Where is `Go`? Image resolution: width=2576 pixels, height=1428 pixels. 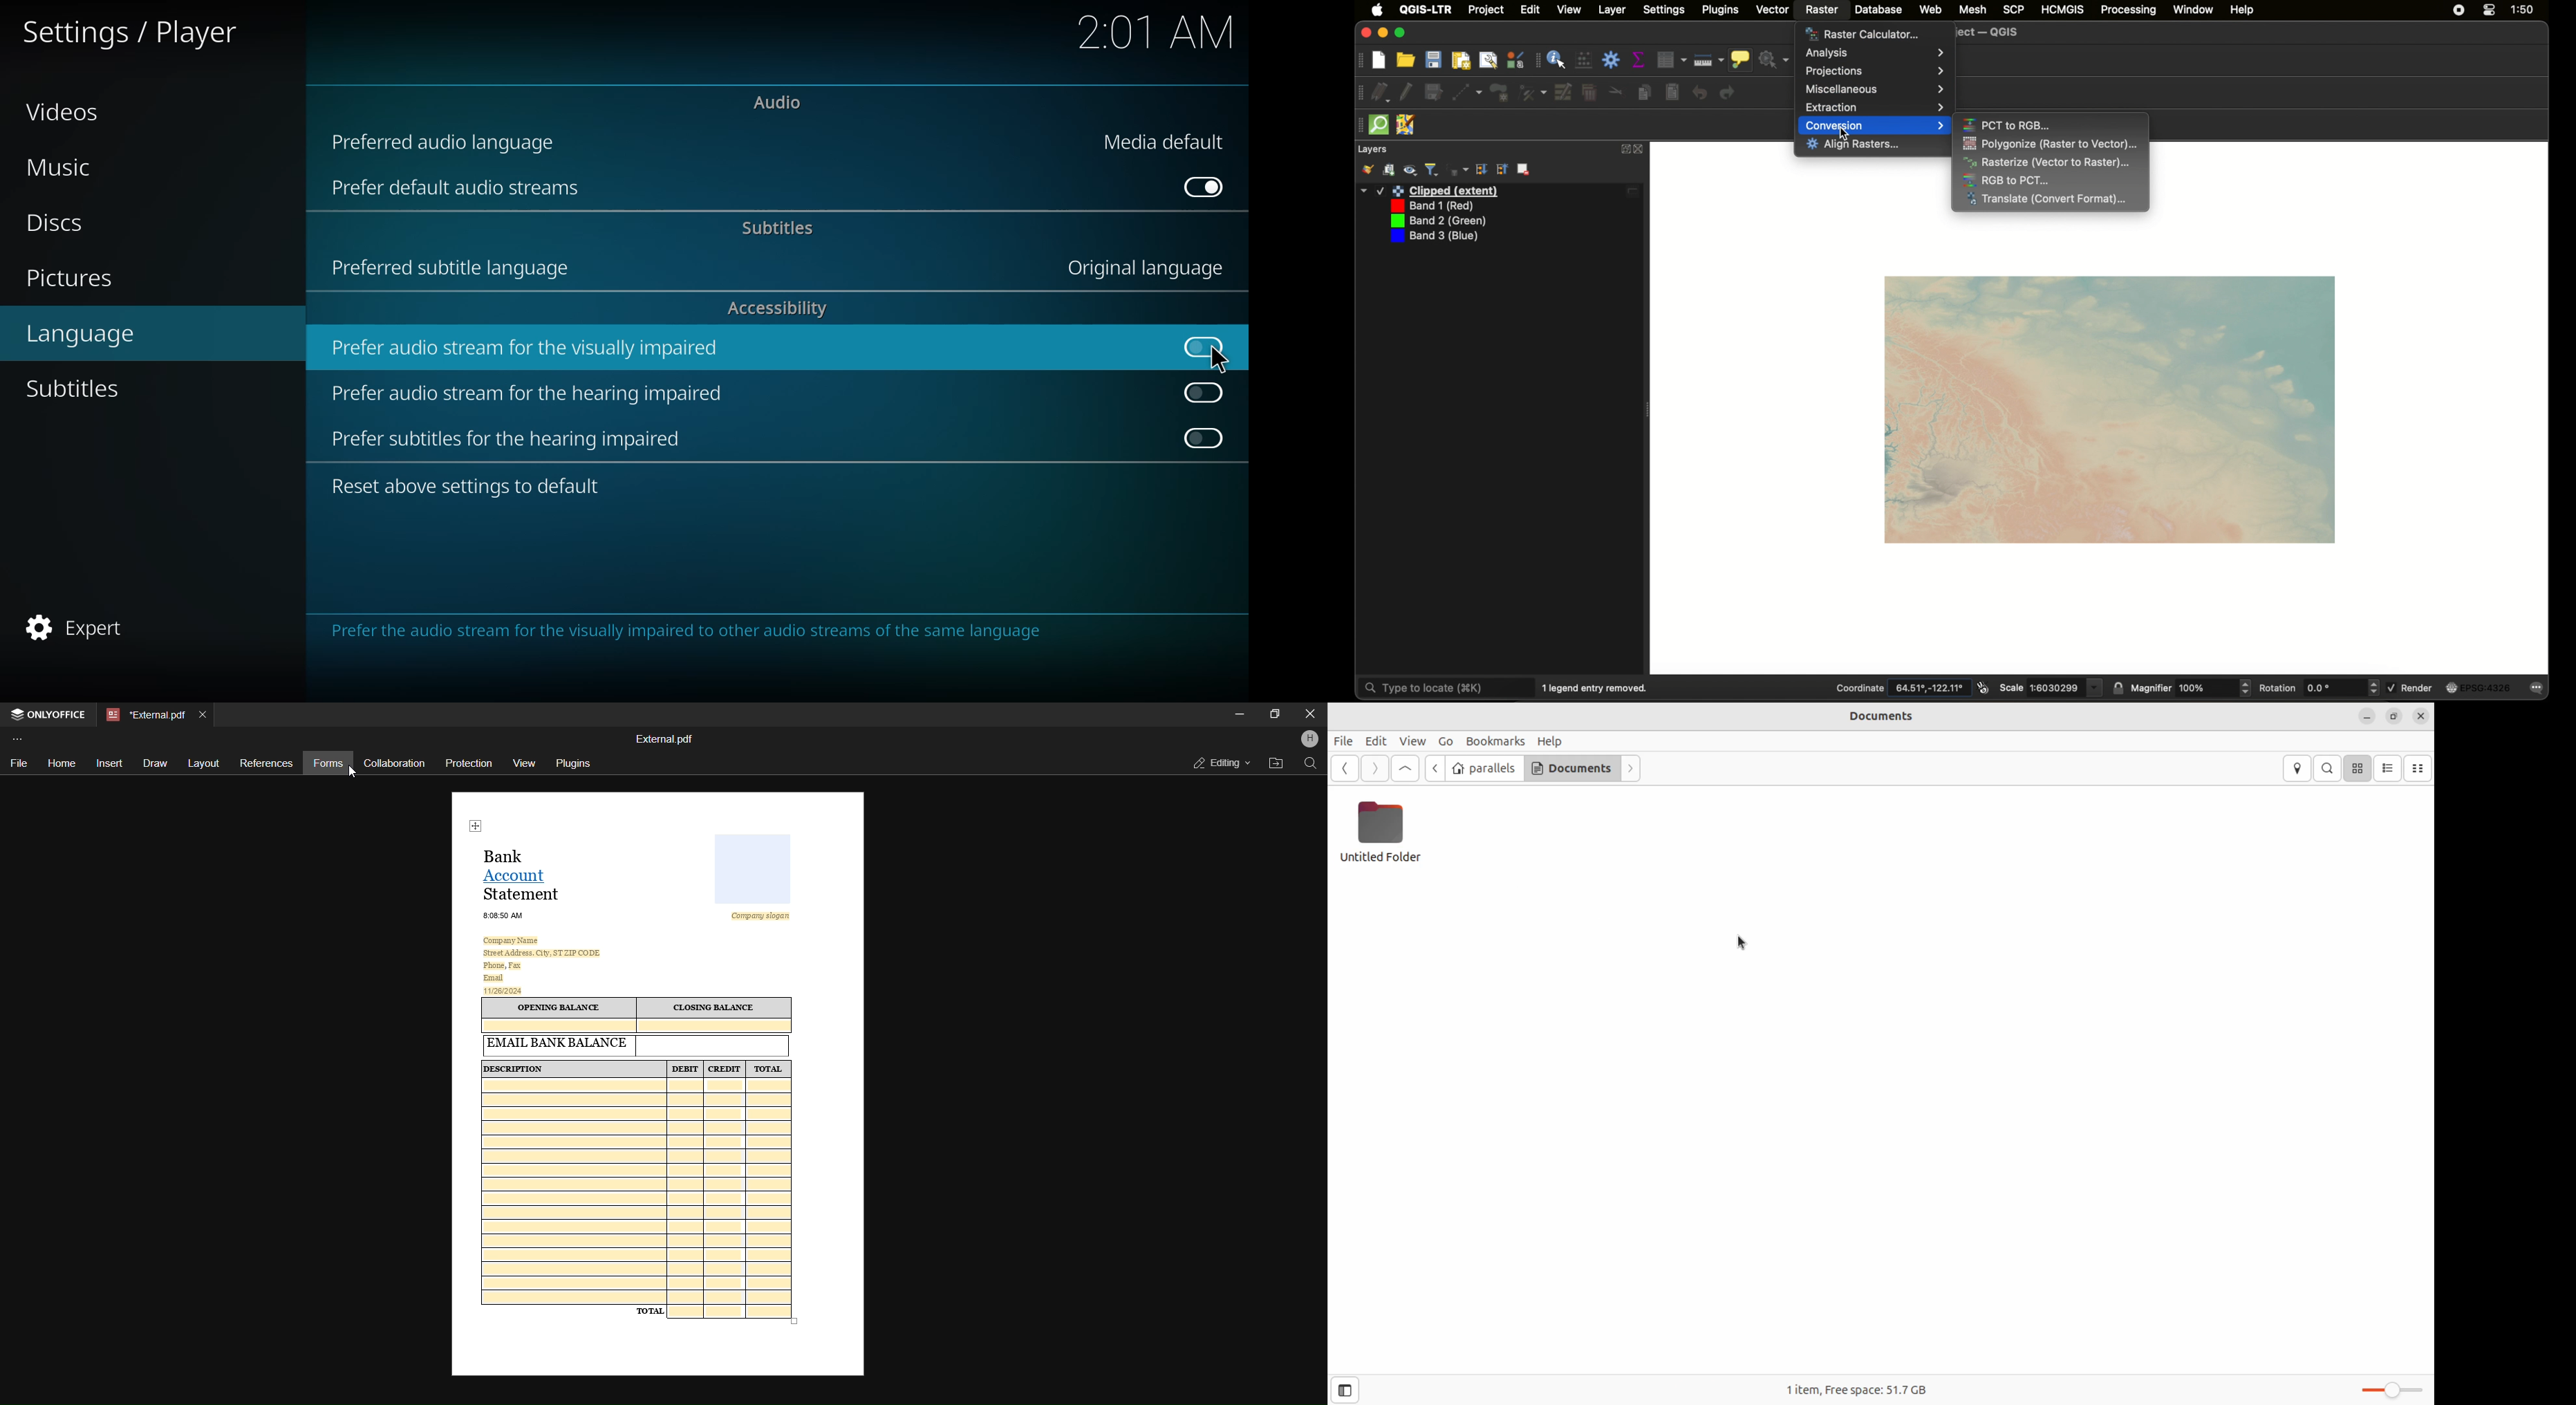 Go is located at coordinates (1446, 742).